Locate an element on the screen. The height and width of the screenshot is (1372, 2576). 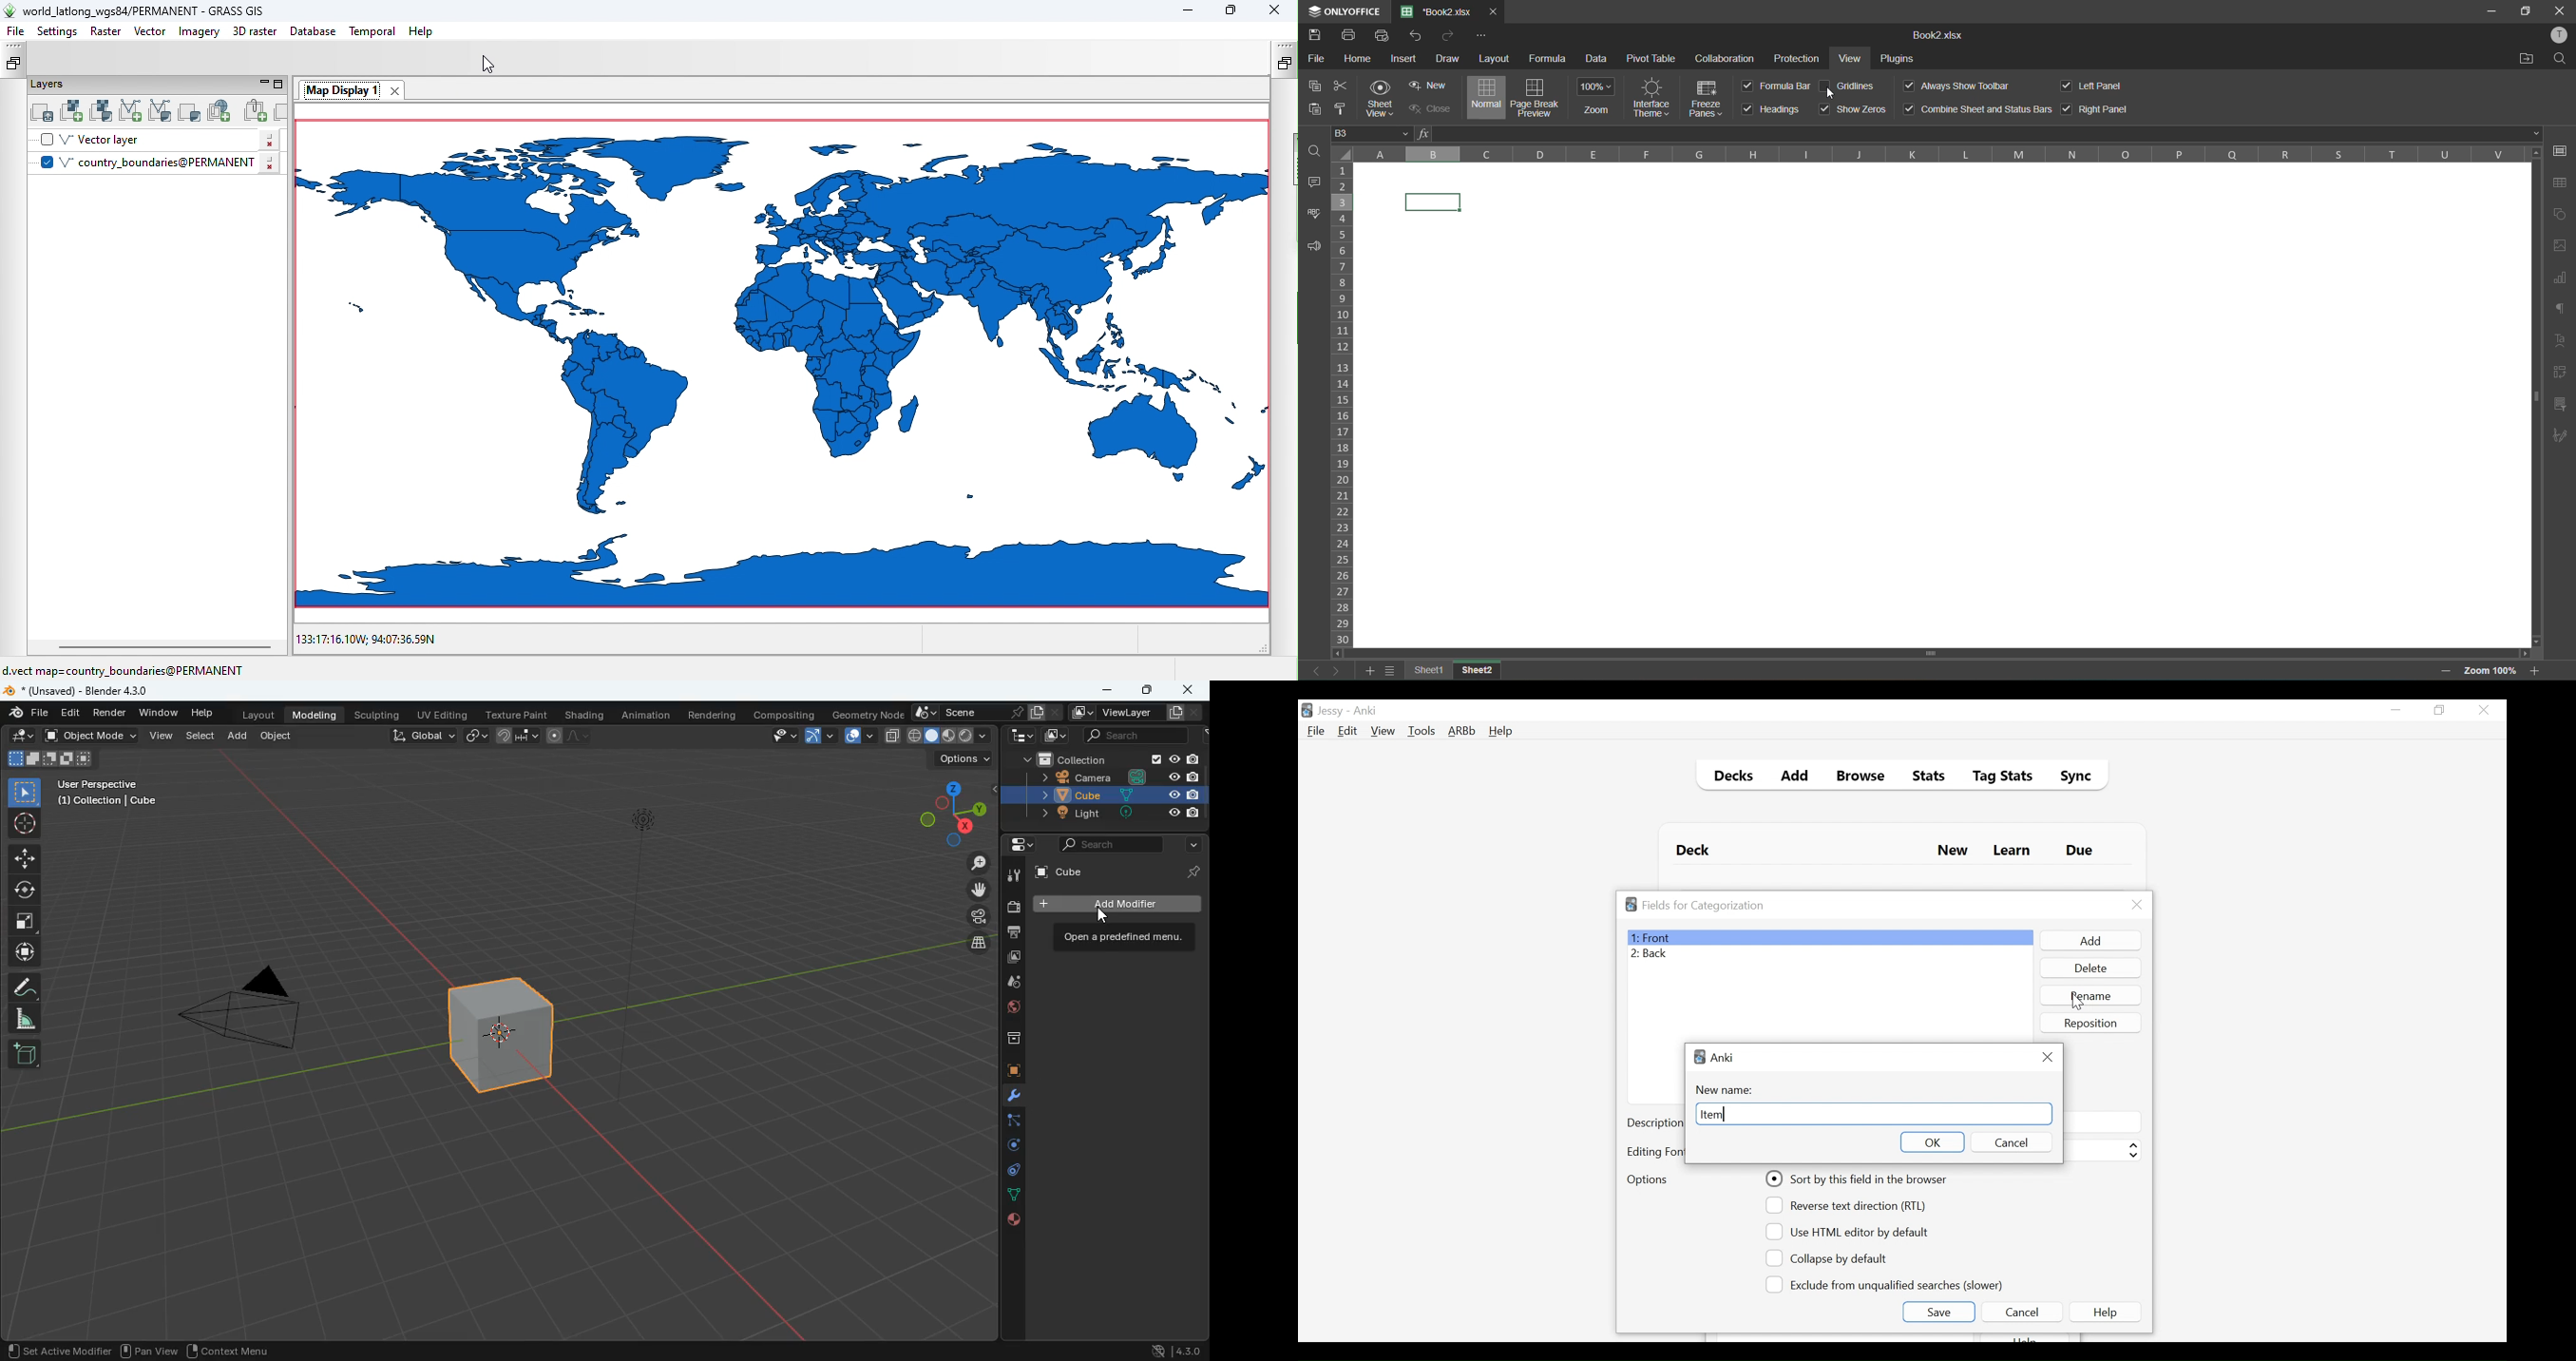
Editing Font is located at coordinates (1655, 1152).